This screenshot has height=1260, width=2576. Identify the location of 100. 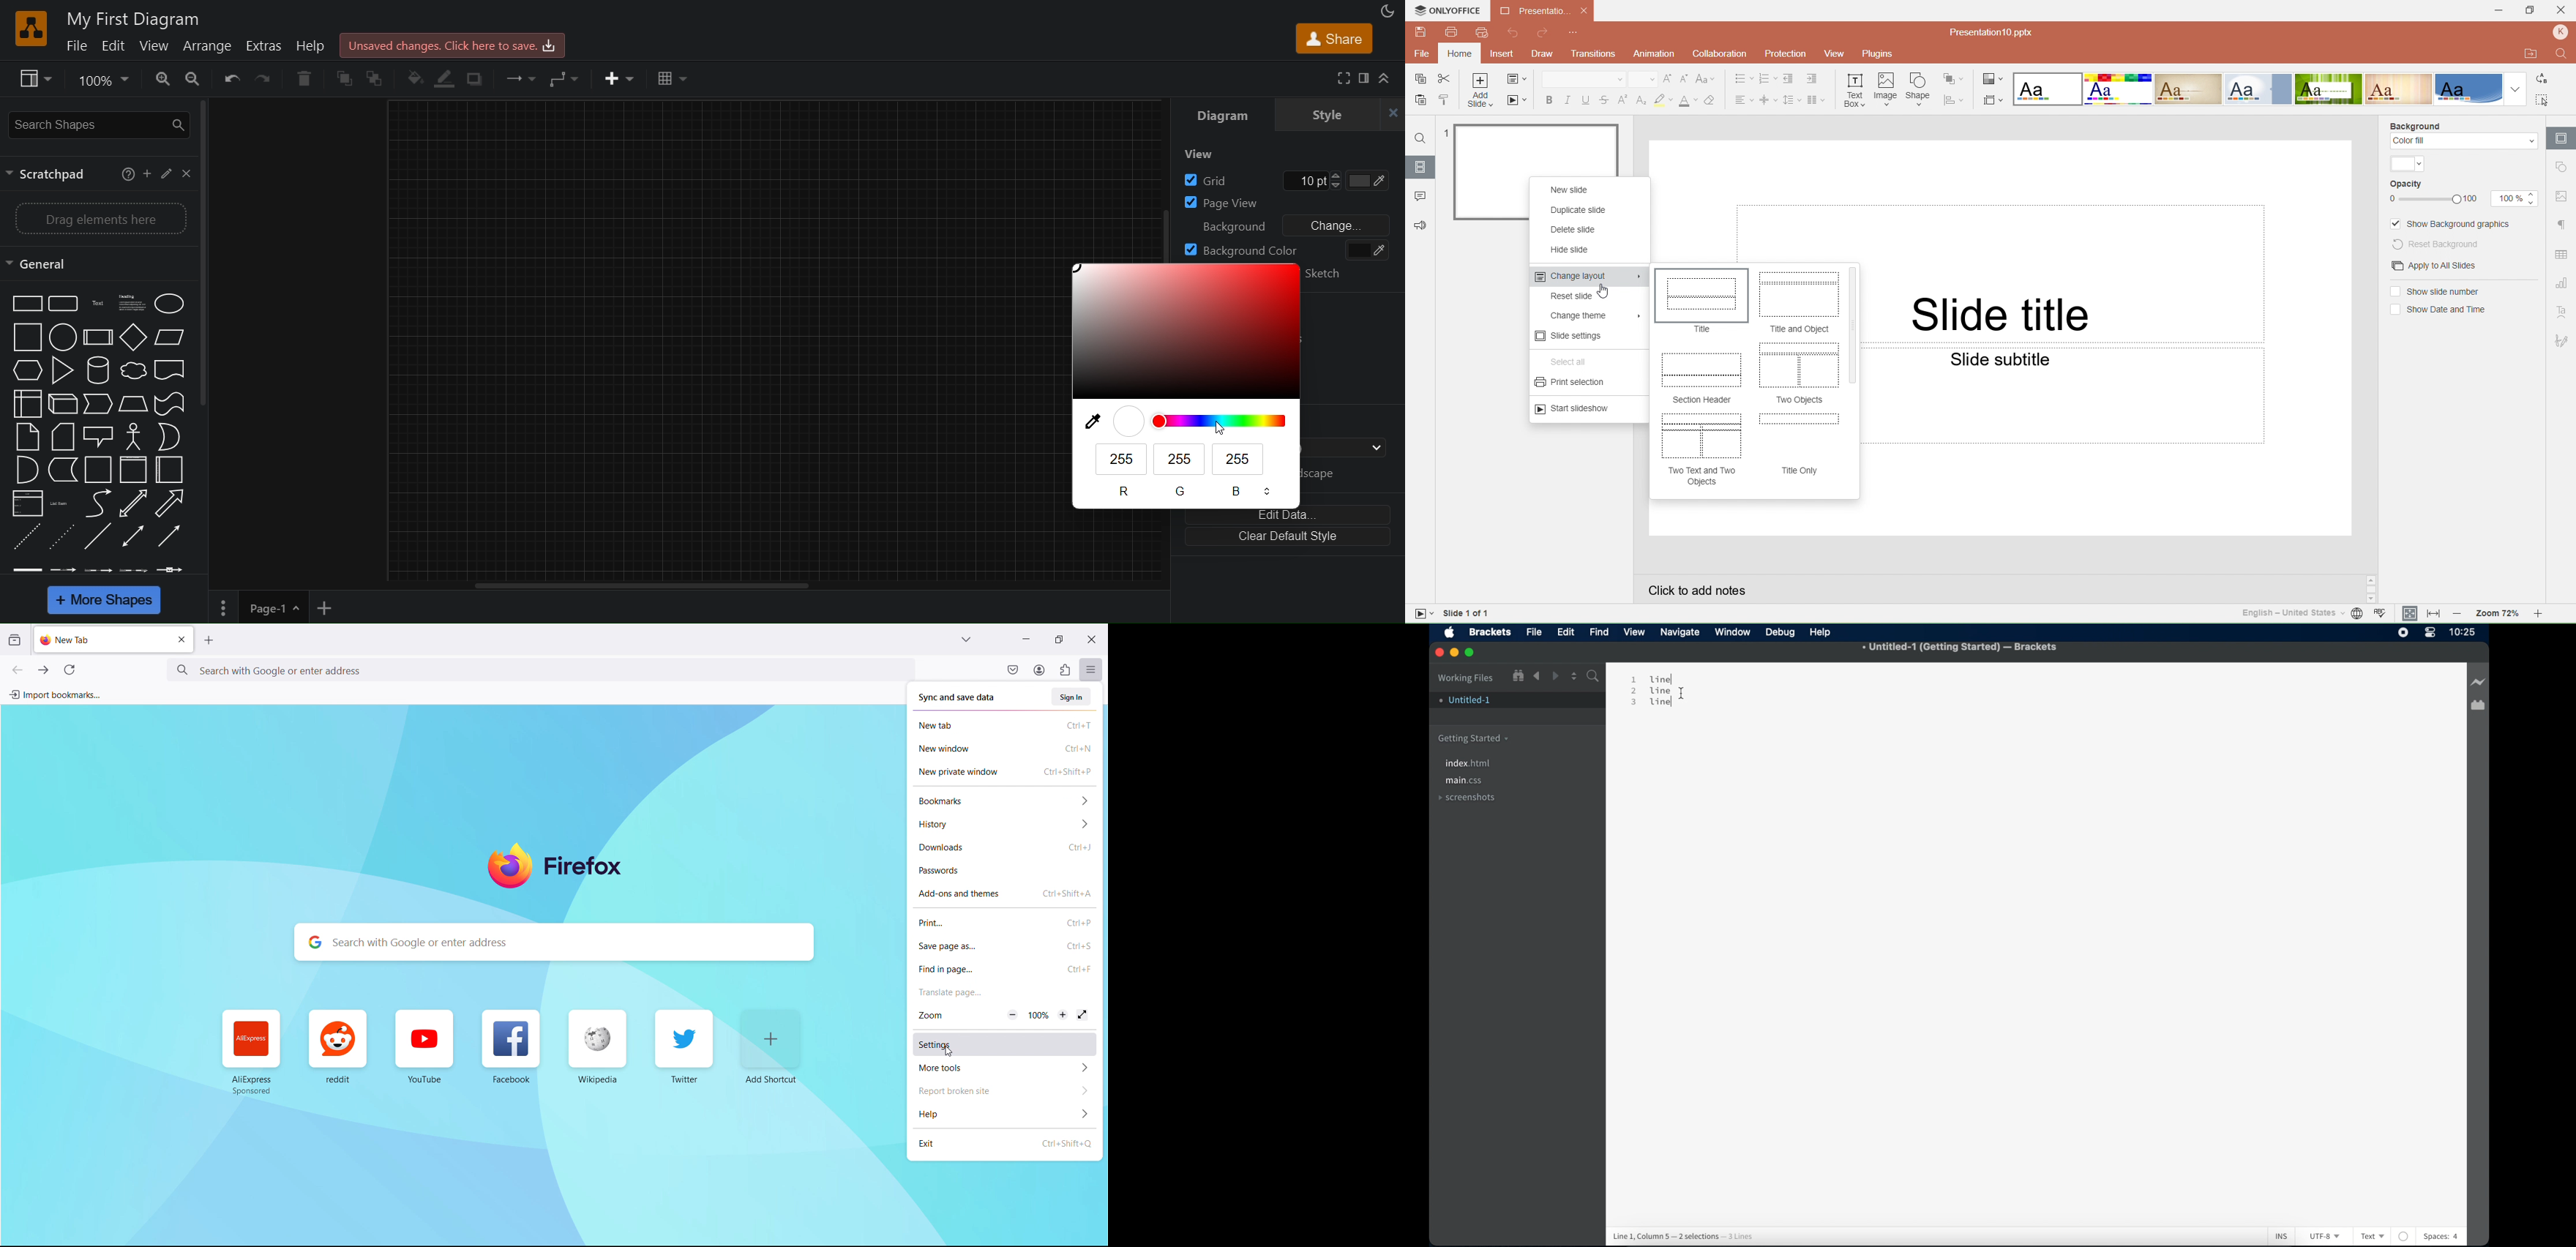
(2476, 200).